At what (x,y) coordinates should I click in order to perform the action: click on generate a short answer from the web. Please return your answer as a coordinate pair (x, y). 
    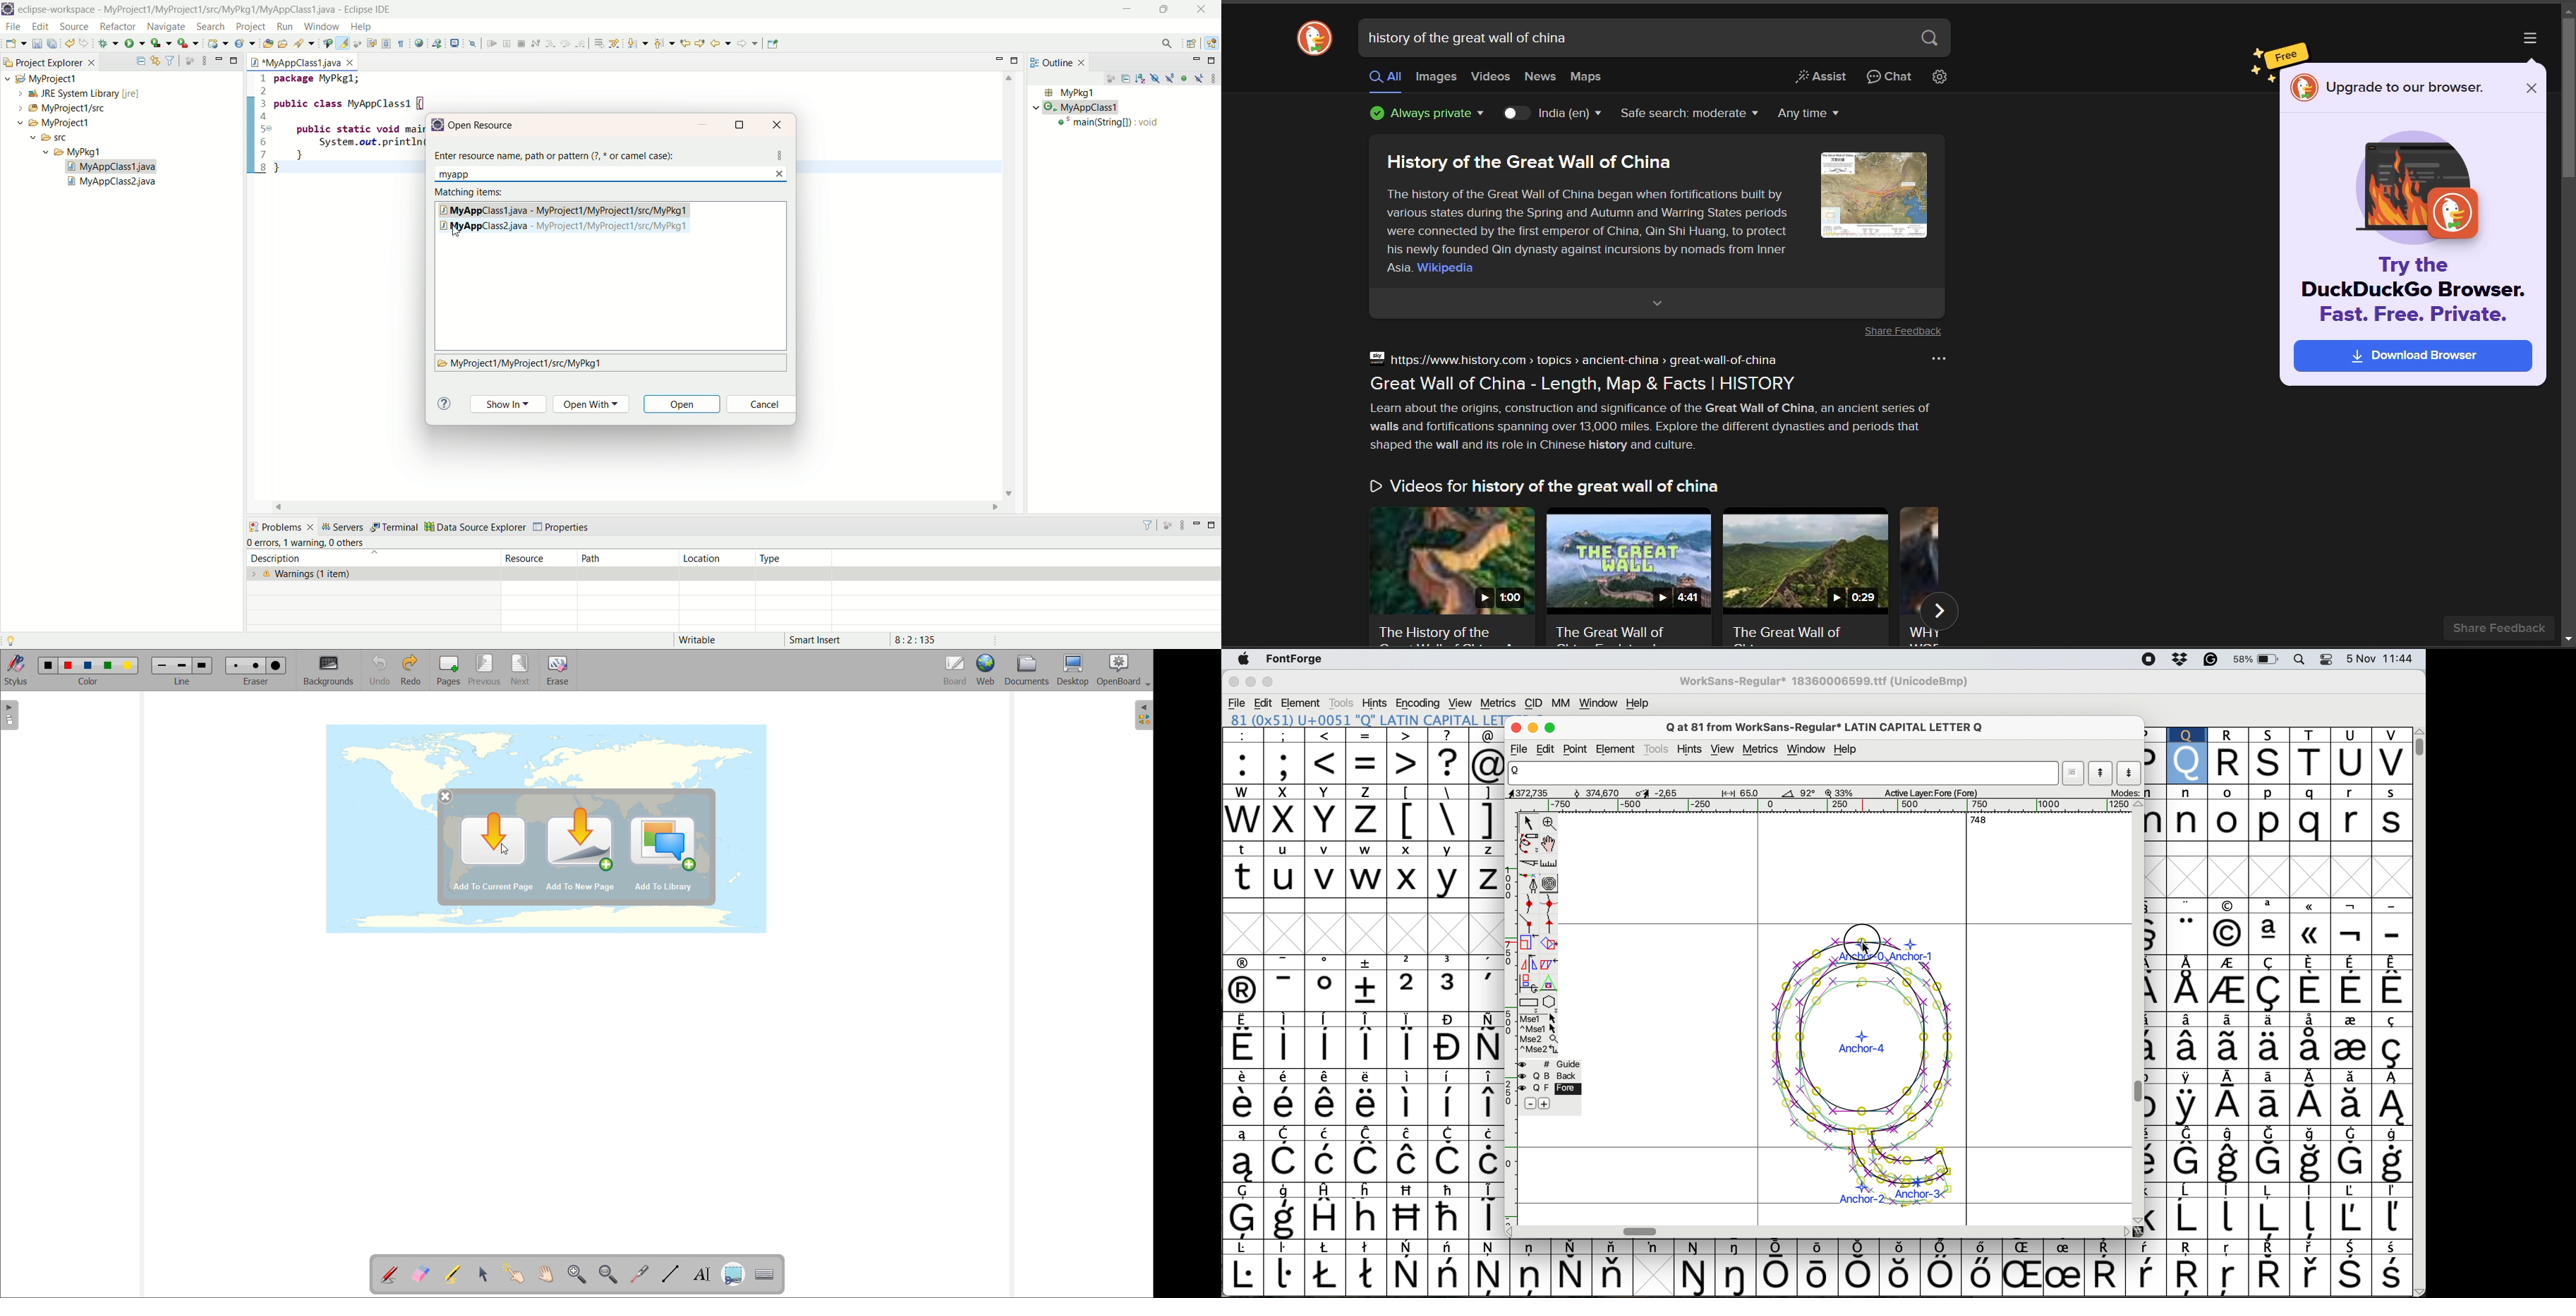
    Looking at the image, I should click on (1821, 78).